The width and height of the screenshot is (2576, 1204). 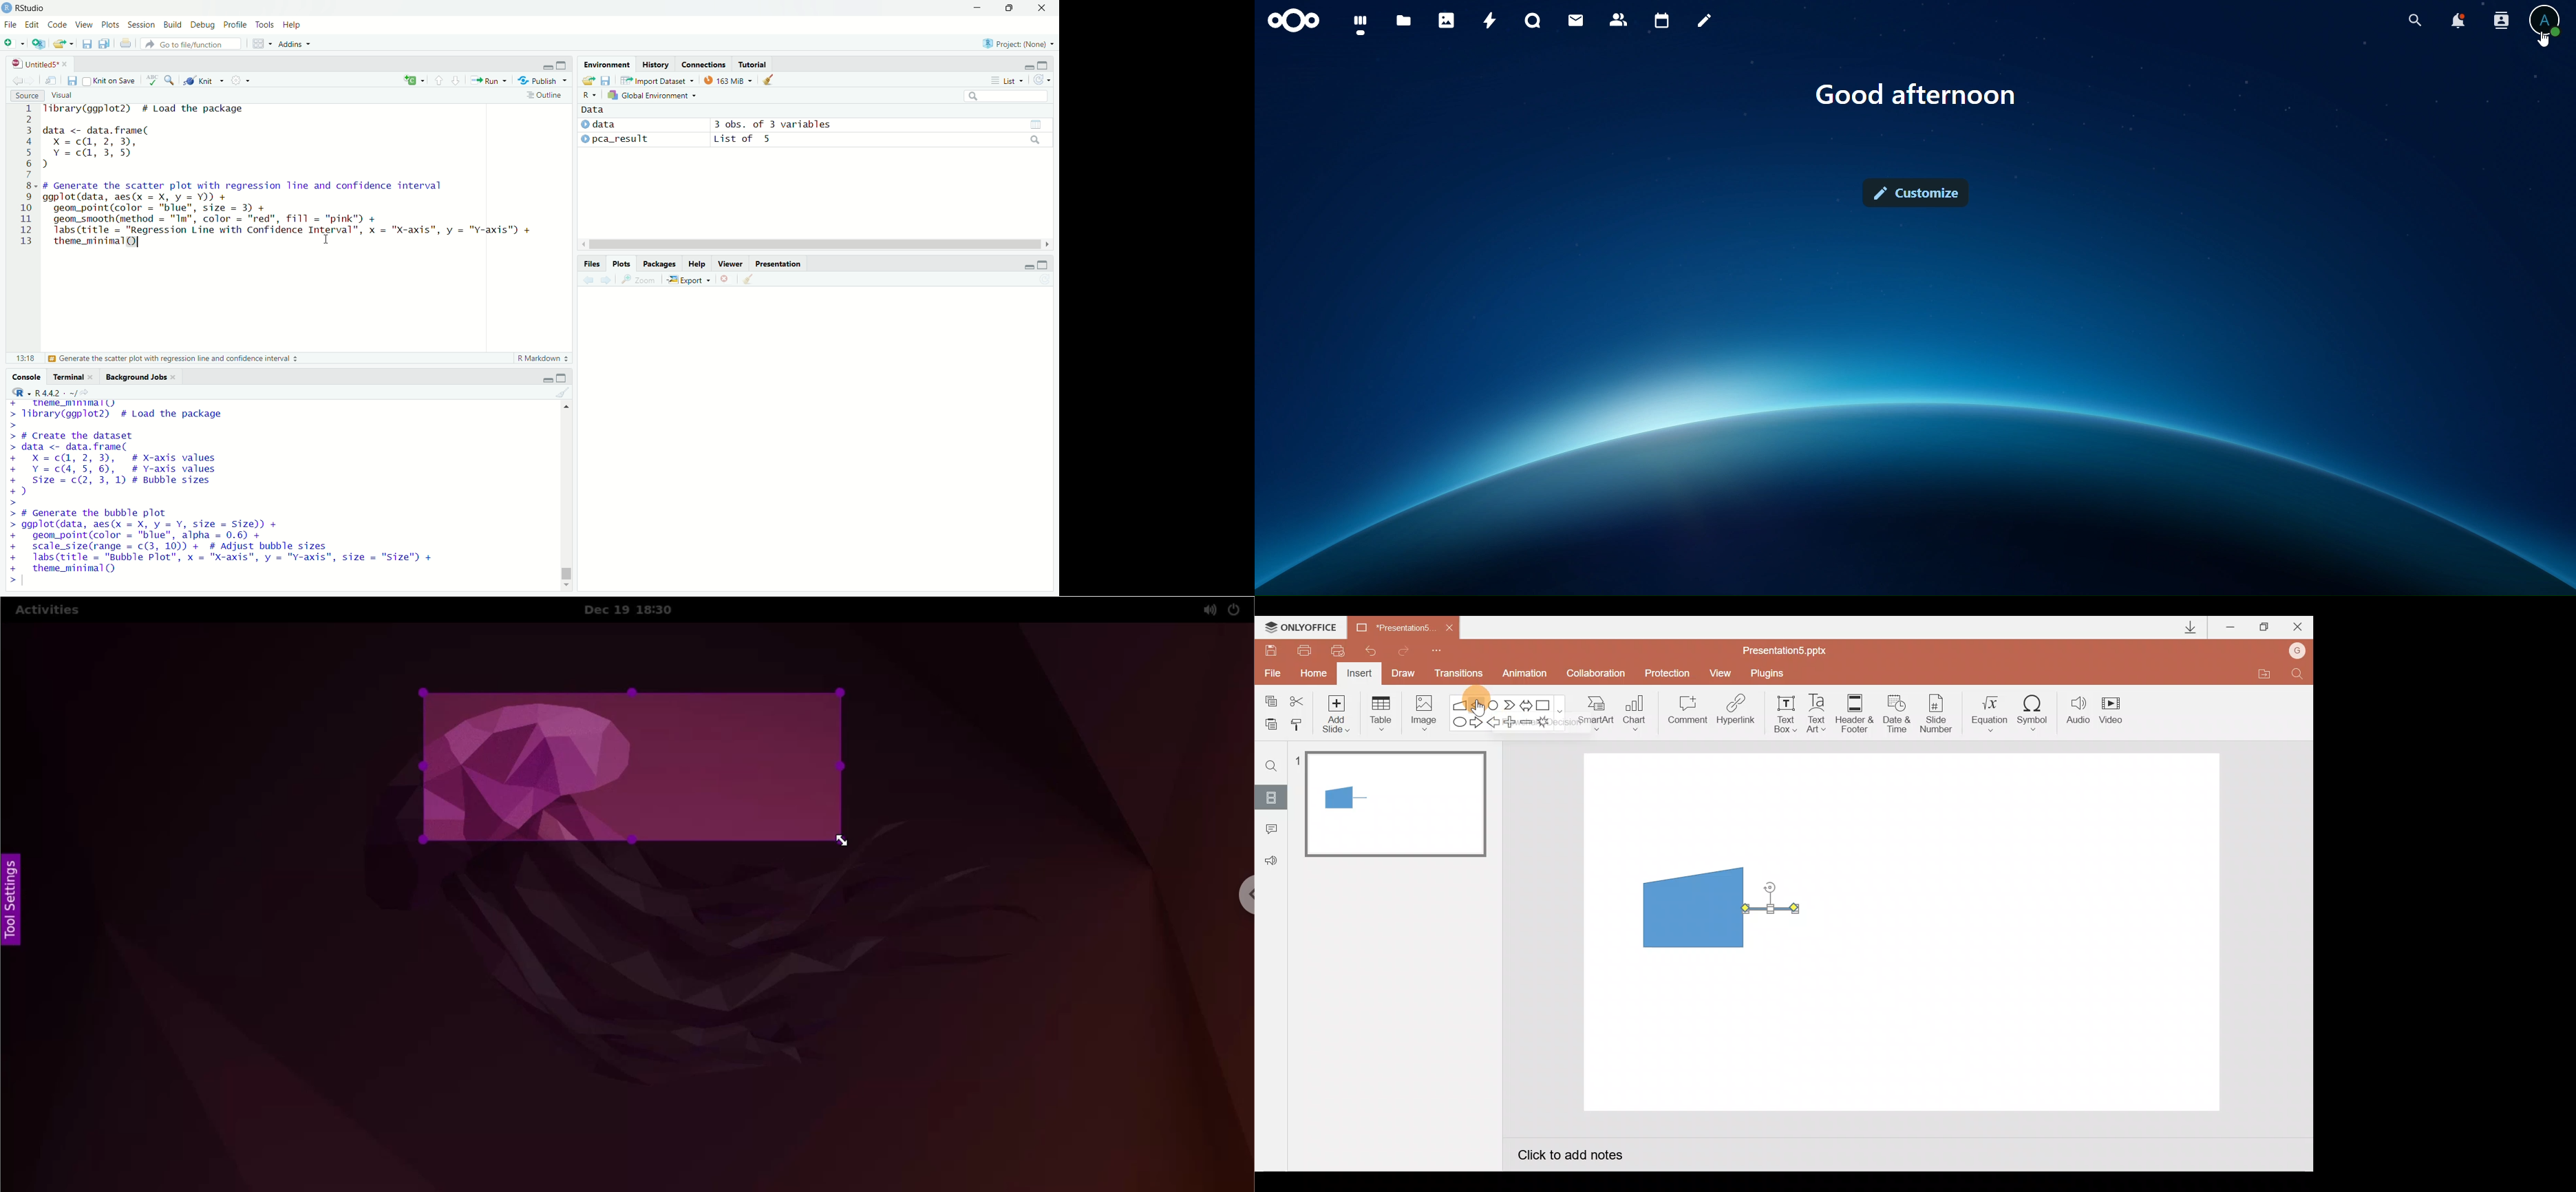 What do you see at coordinates (51, 80) in the screenshot?
I see `Show in new window` at bounding box center [51, 80].